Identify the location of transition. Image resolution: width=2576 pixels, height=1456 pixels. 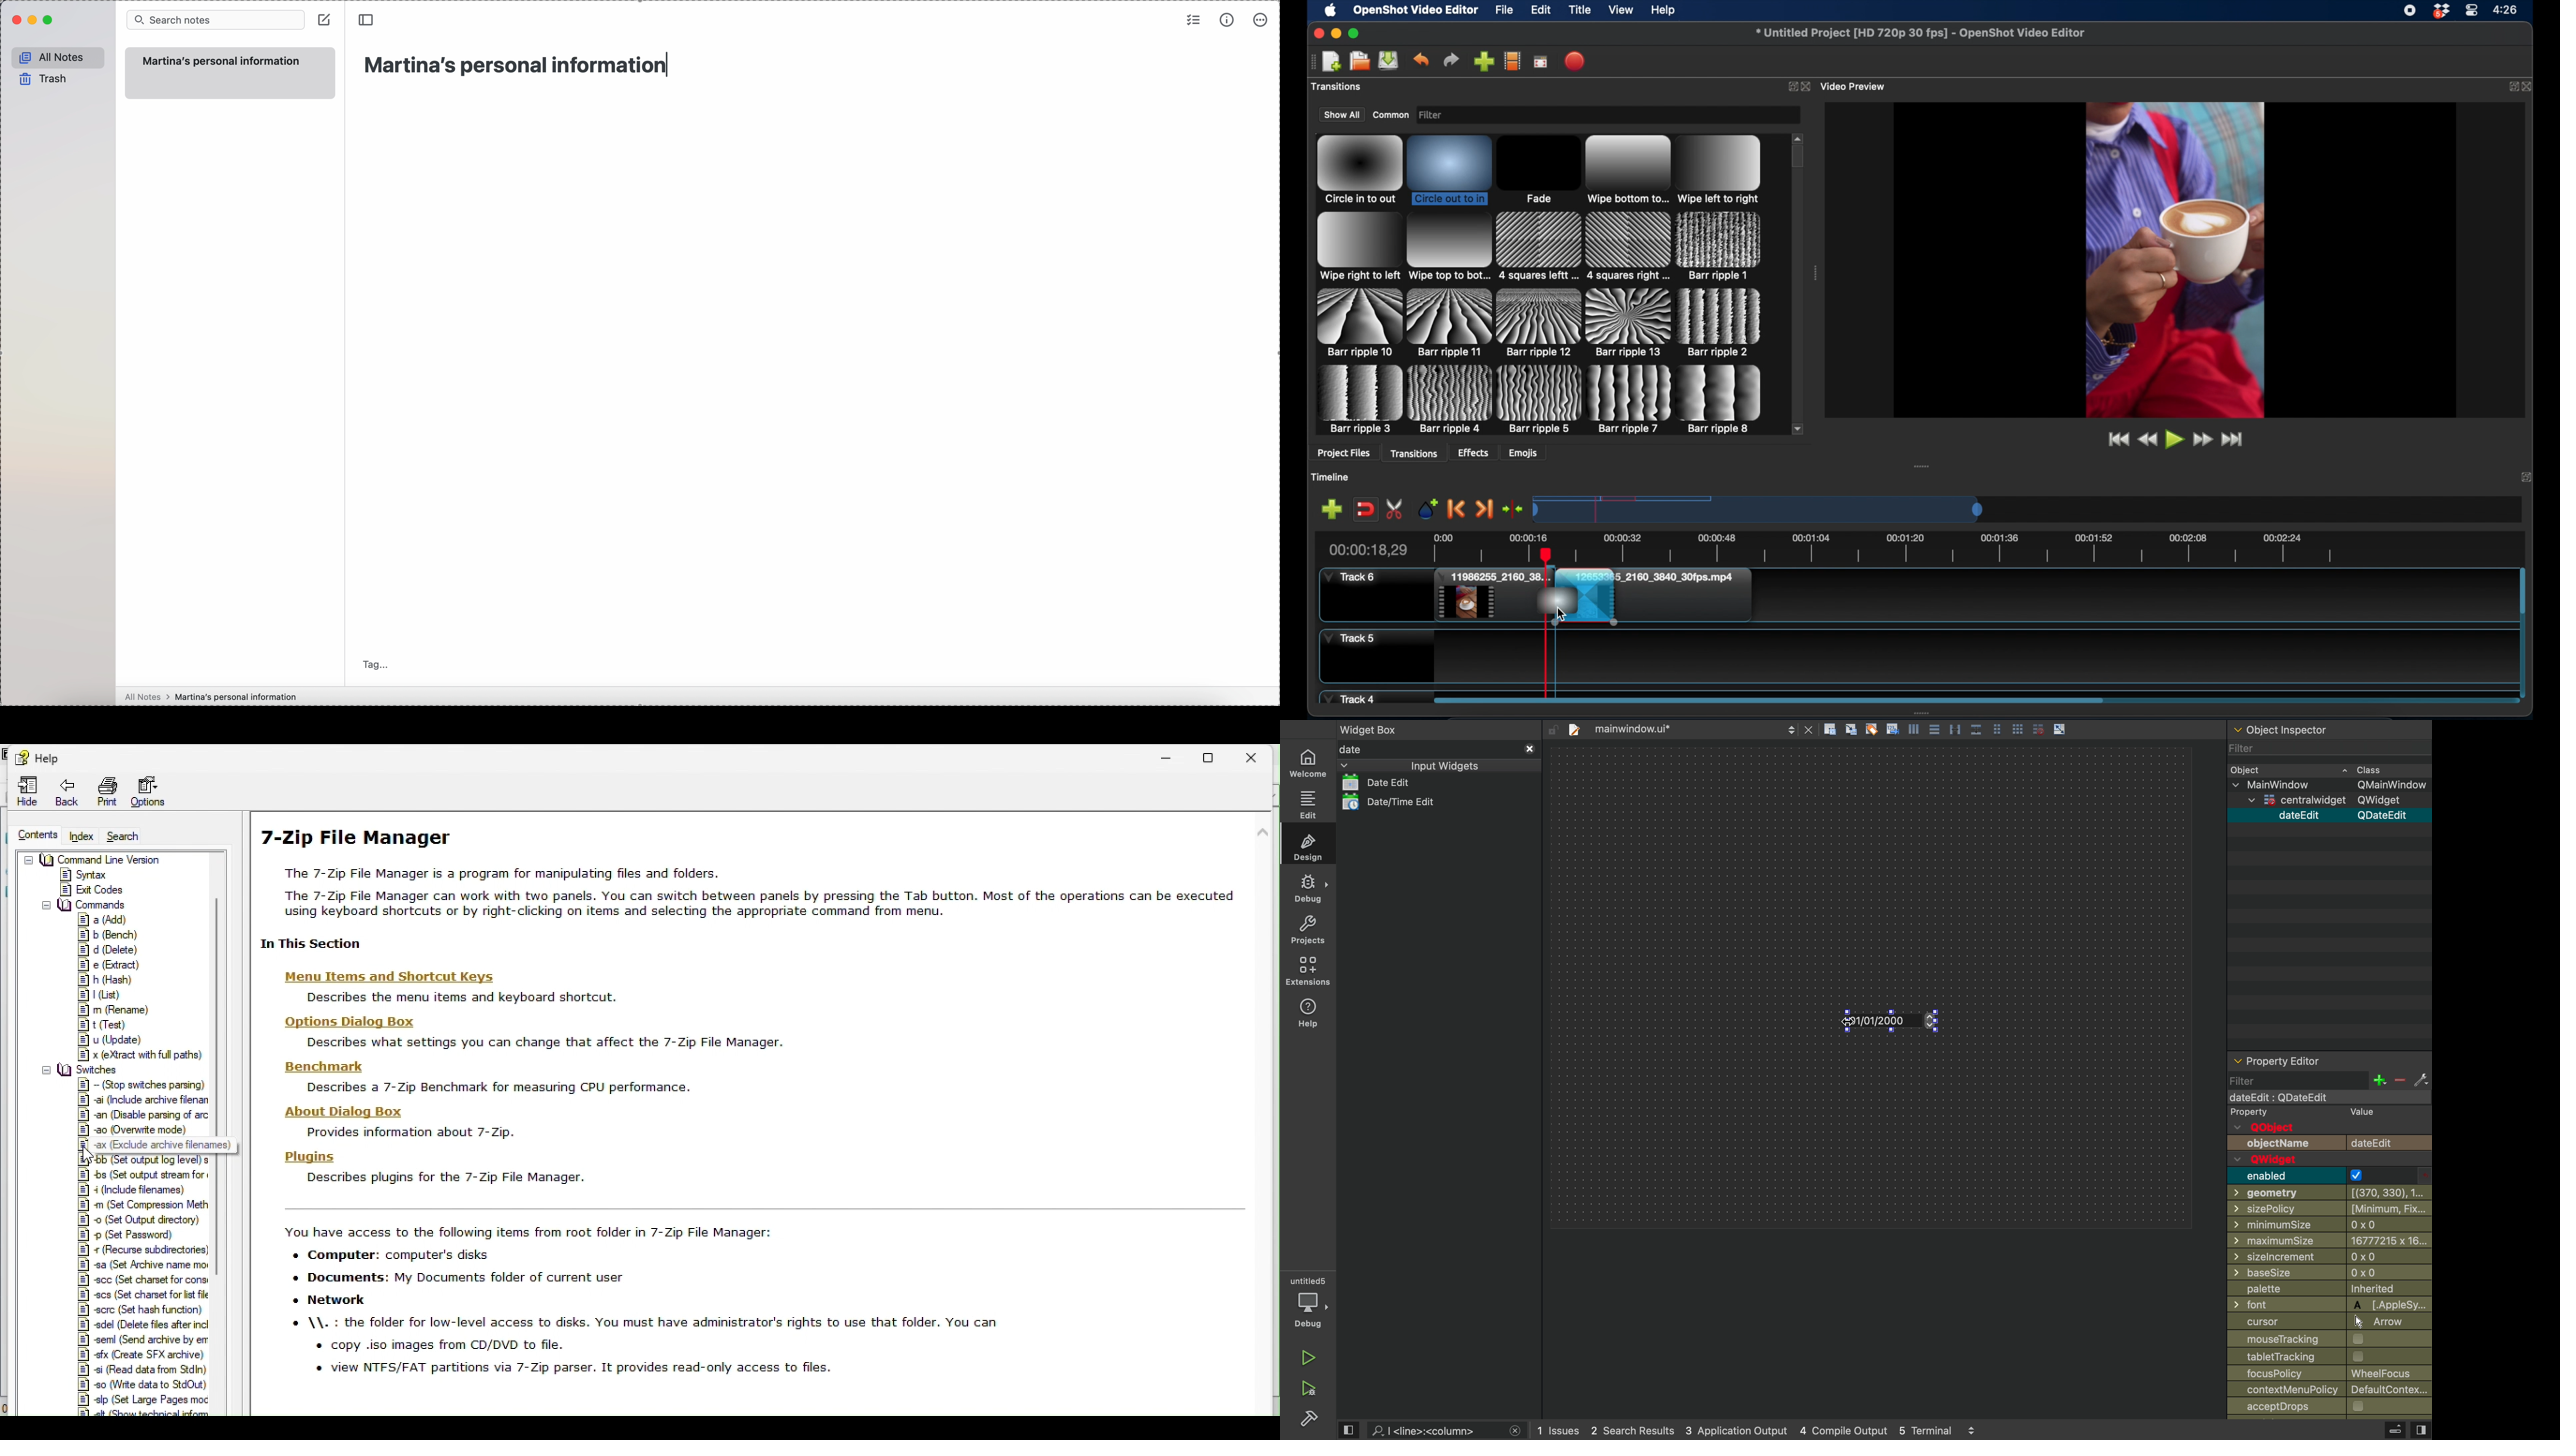
(1539, 247).